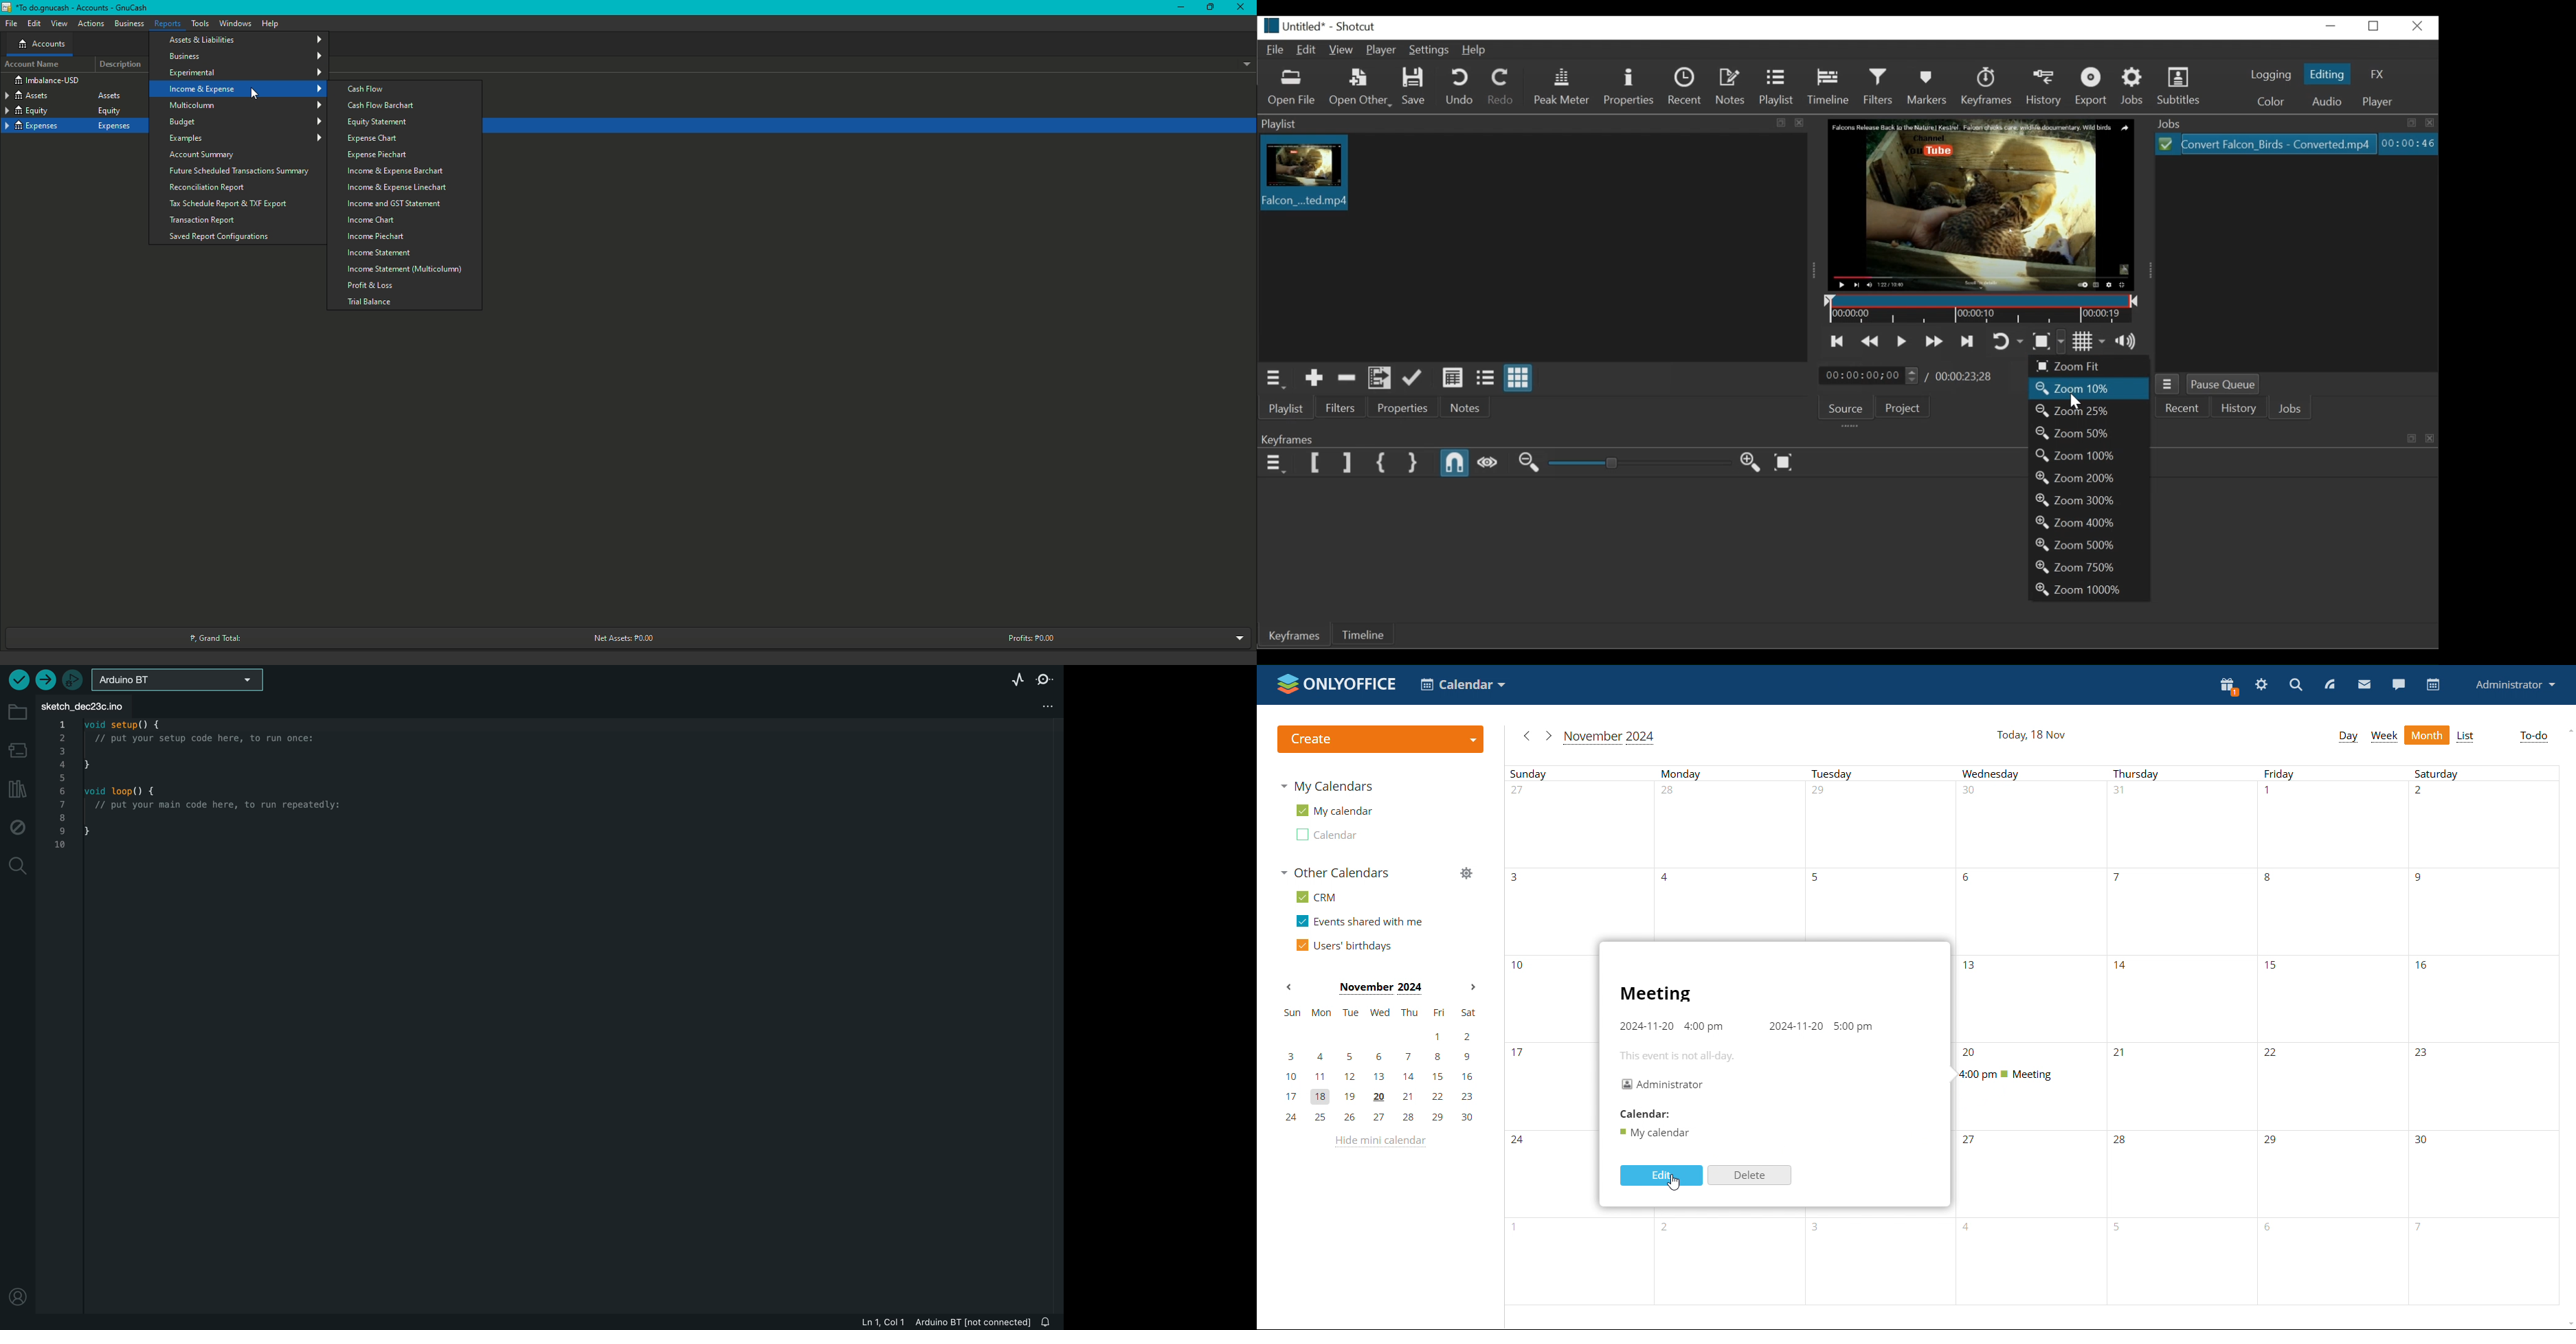  I want to click on Help, so click(1476, 50).